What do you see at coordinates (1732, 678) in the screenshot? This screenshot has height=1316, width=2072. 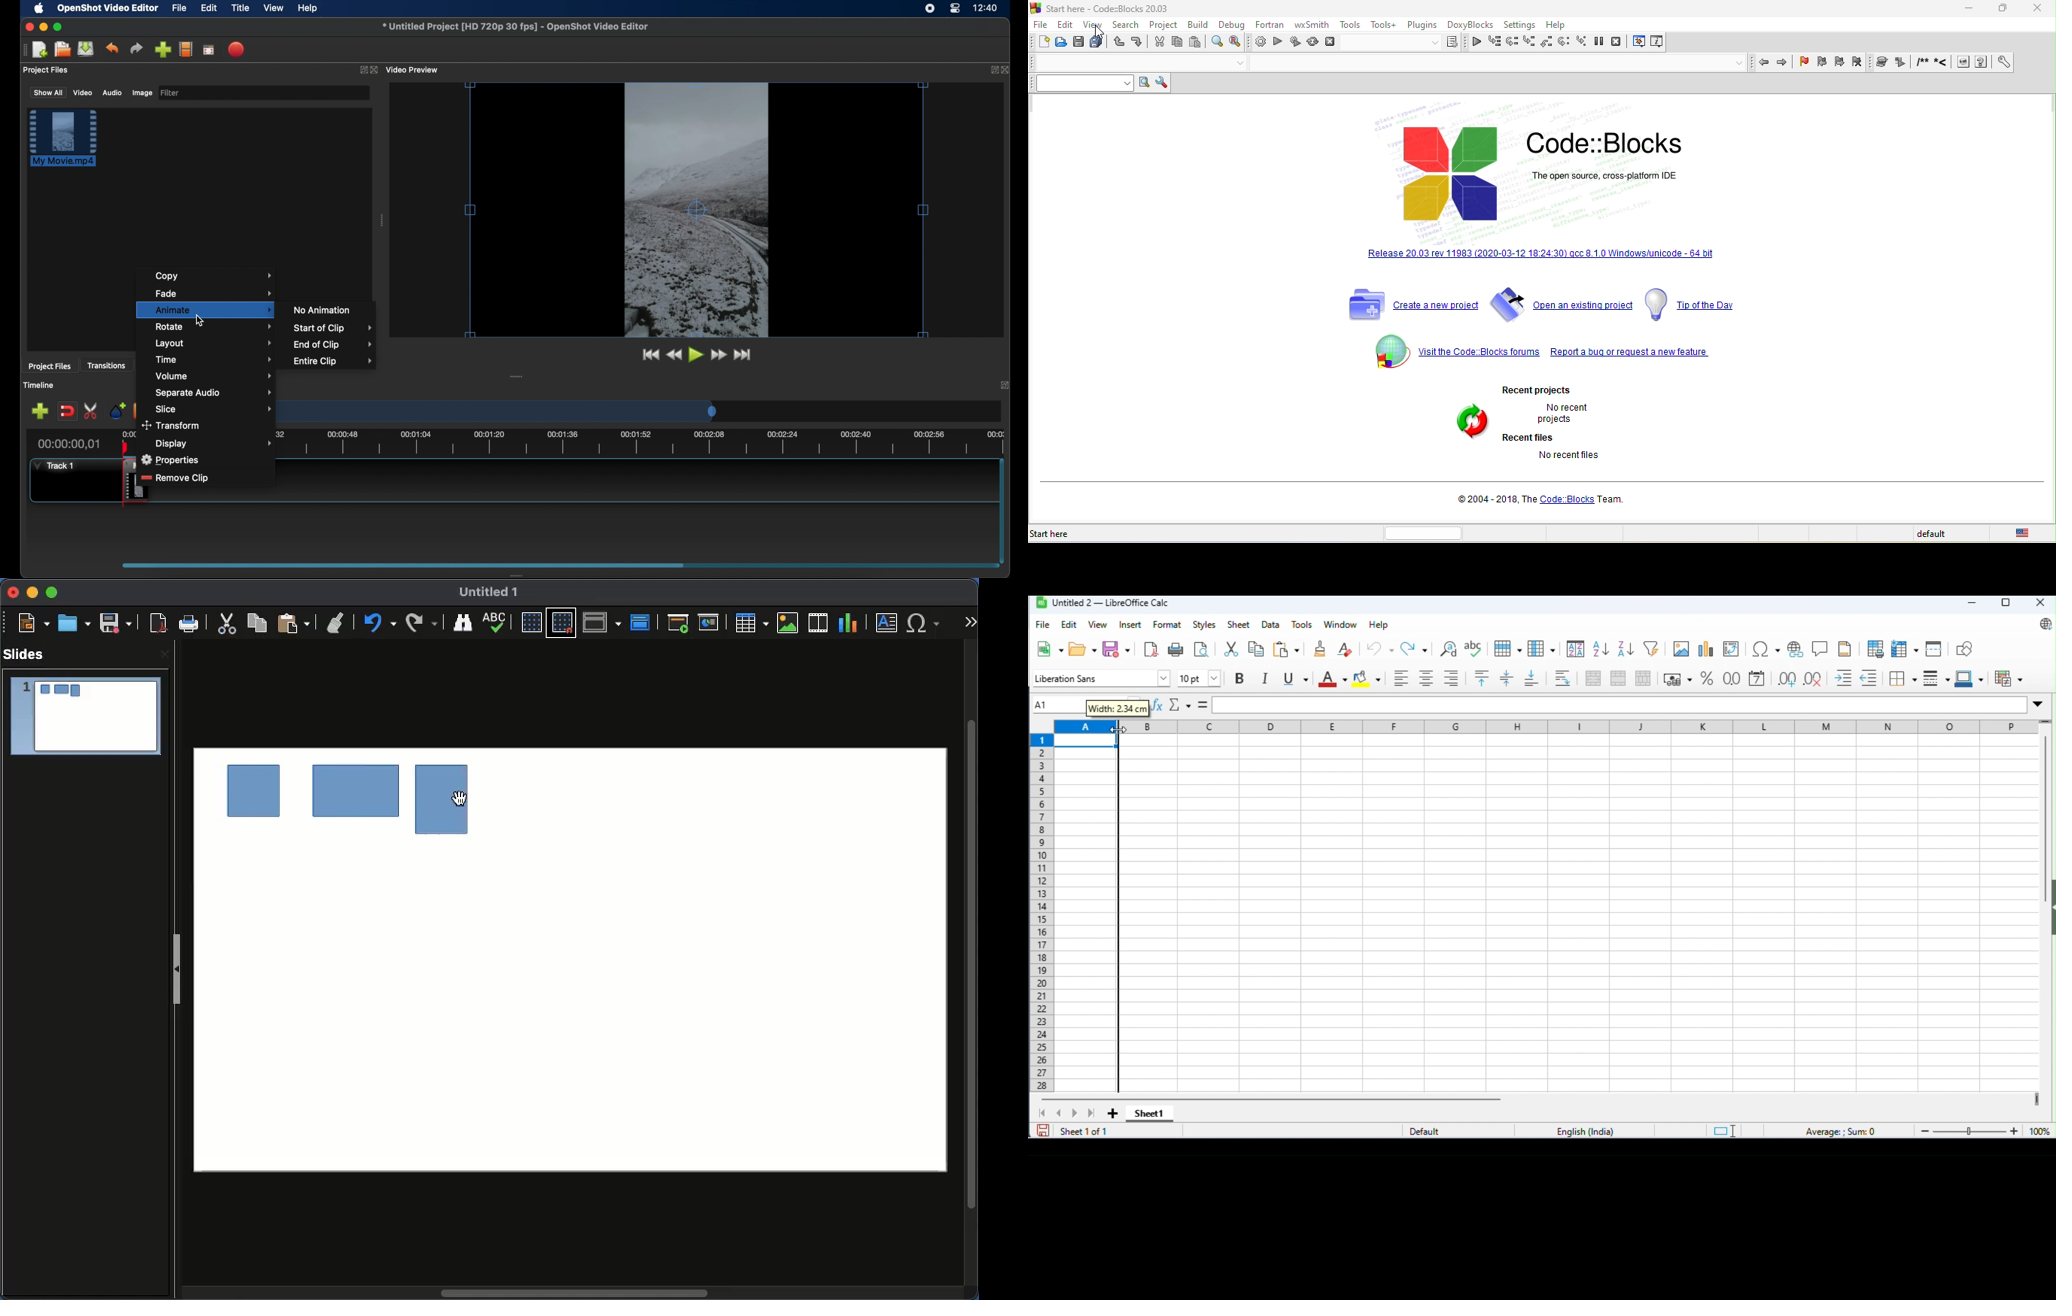 I see `format as number` at bounding box center [1732, 678].